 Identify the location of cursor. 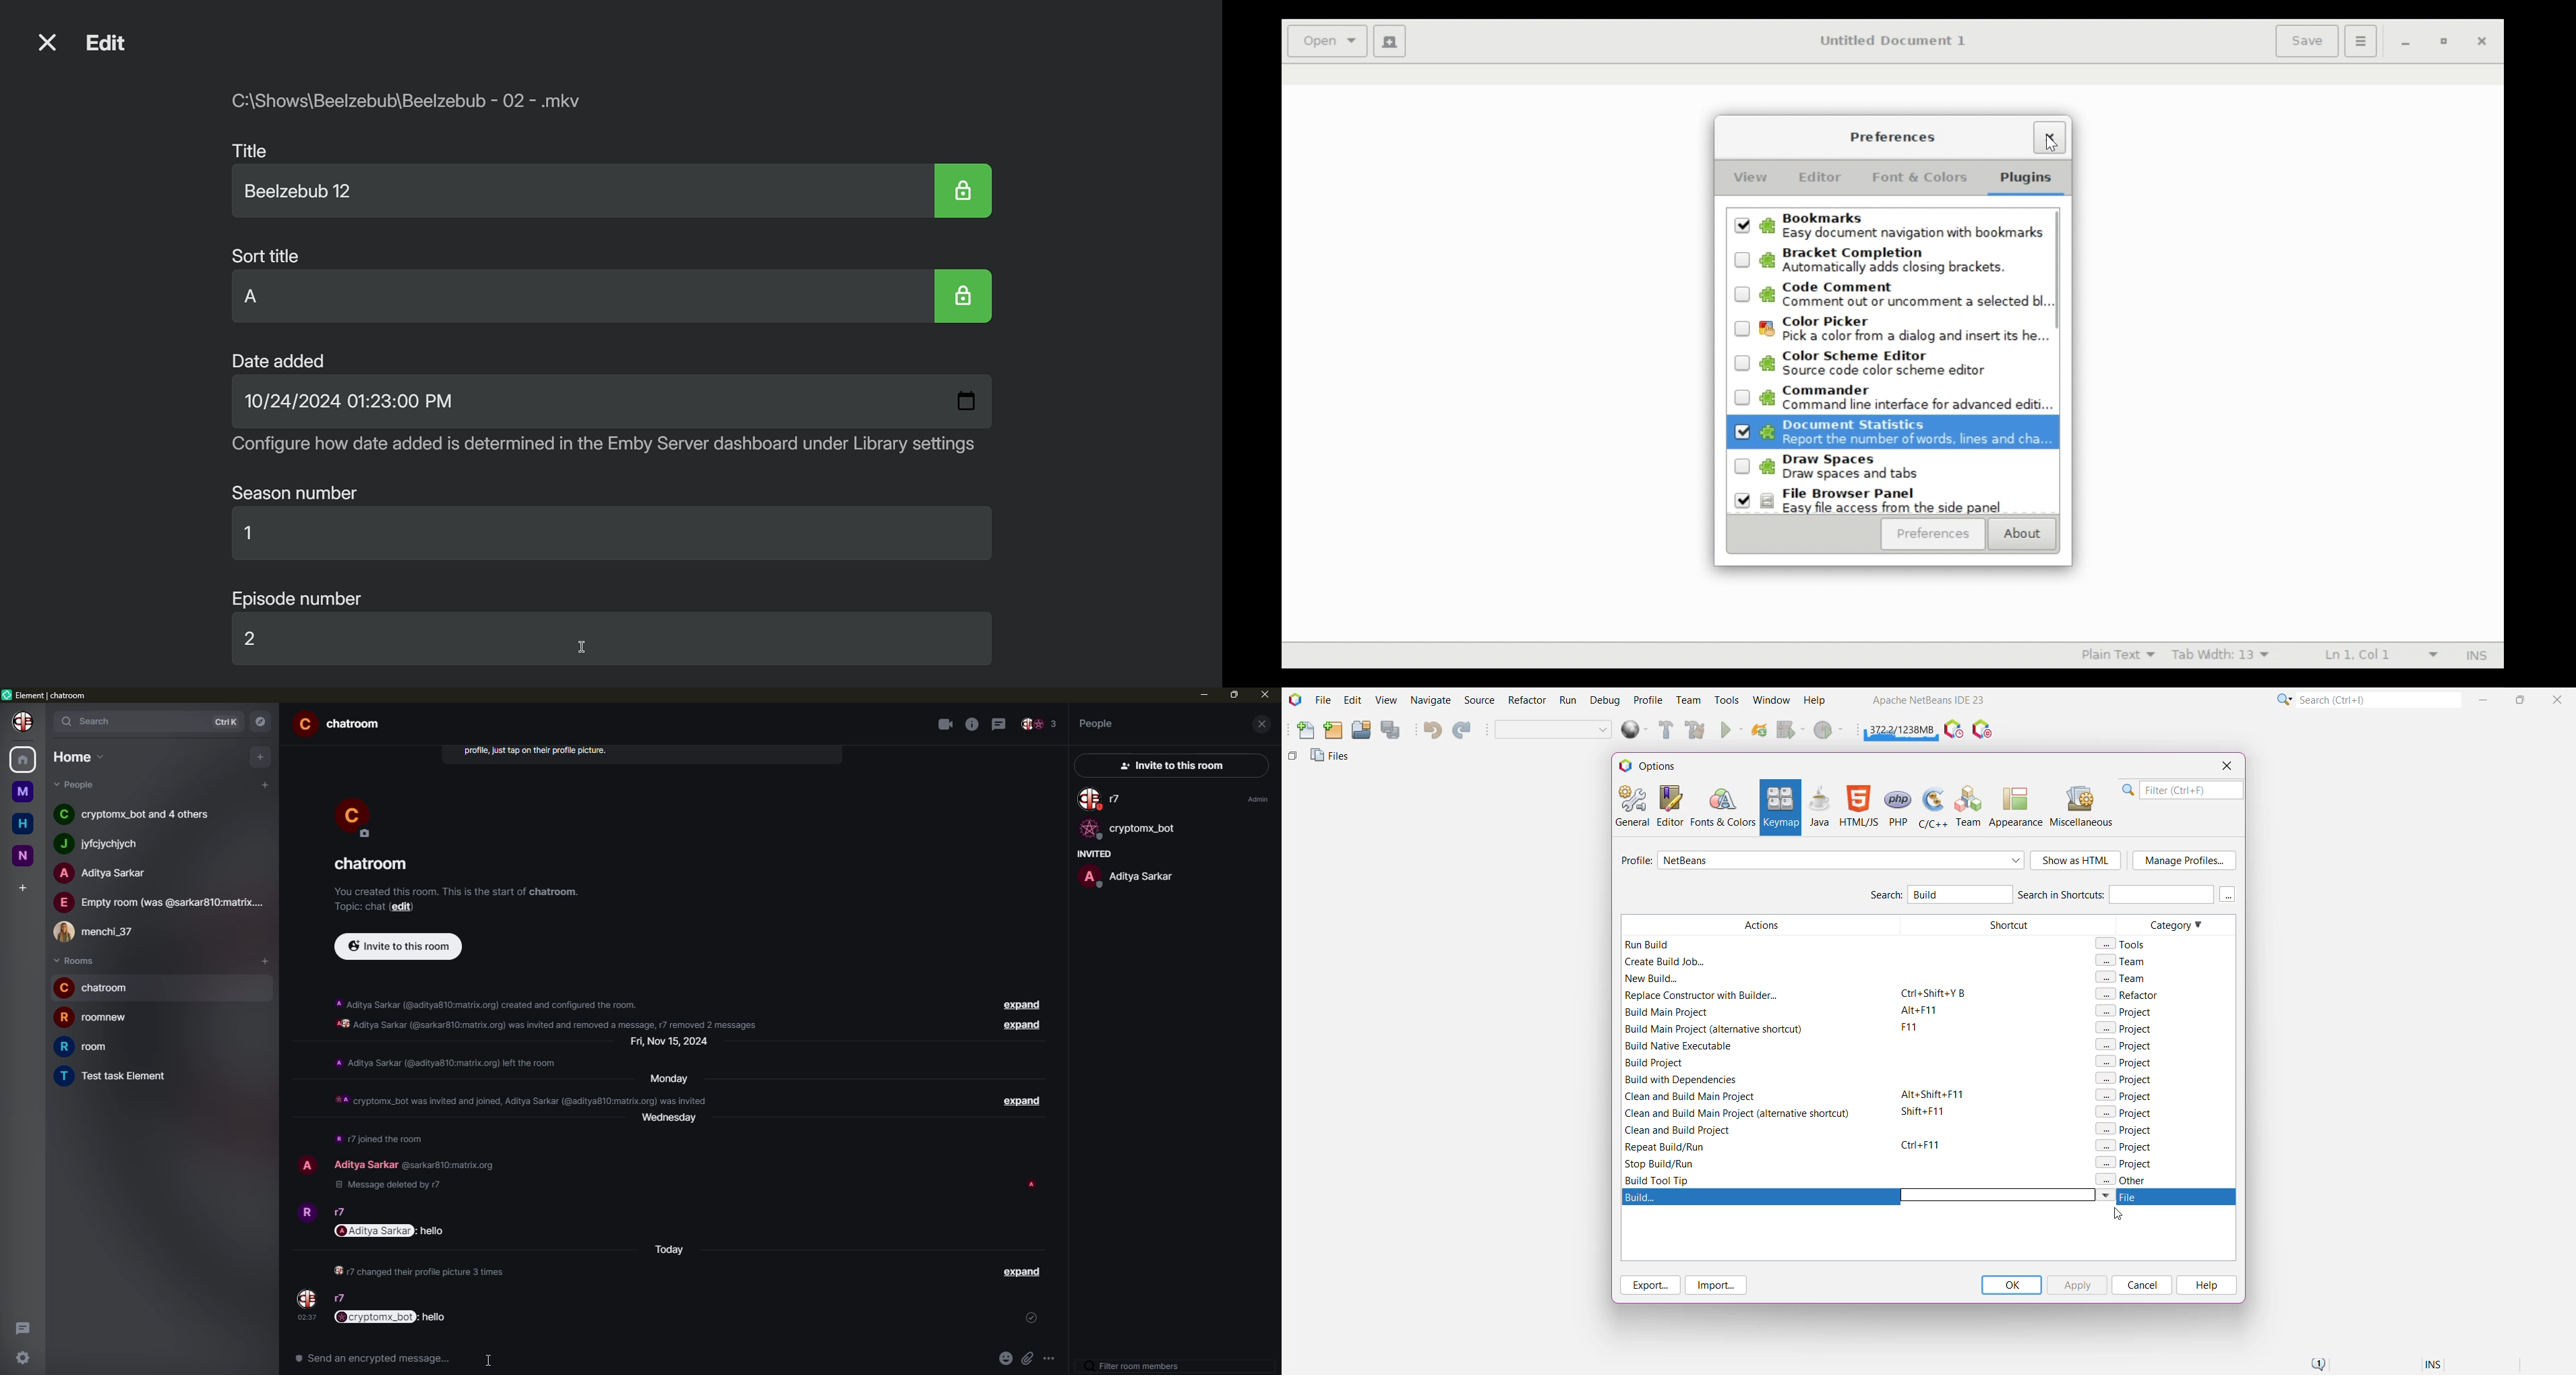
(491, 1359).